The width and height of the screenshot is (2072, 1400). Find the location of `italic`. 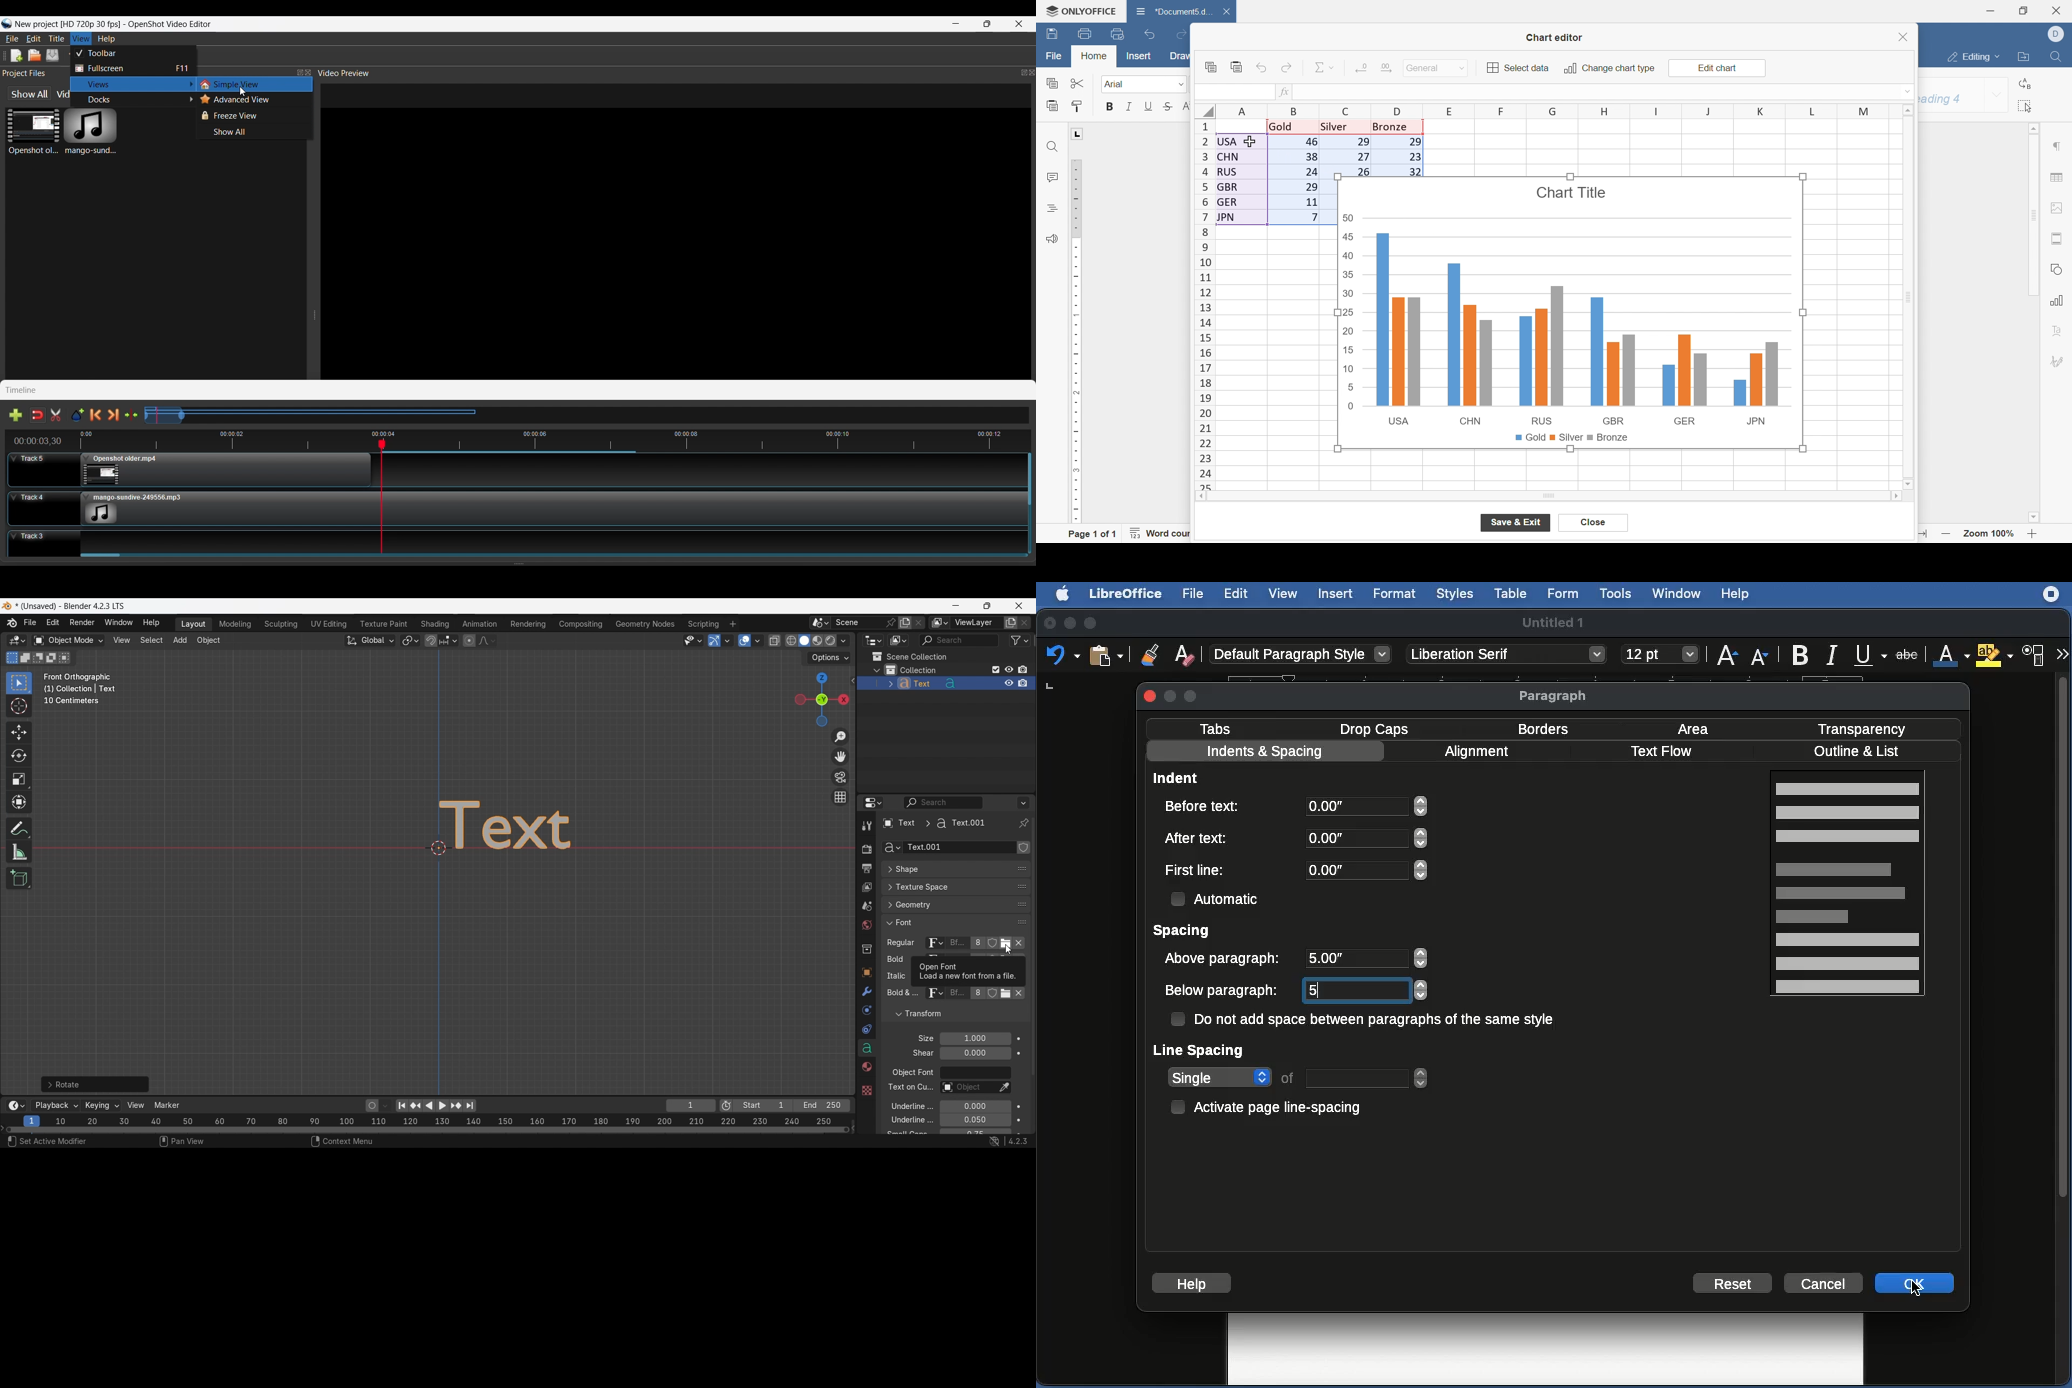

italic is located at coordinates (1831, 653).